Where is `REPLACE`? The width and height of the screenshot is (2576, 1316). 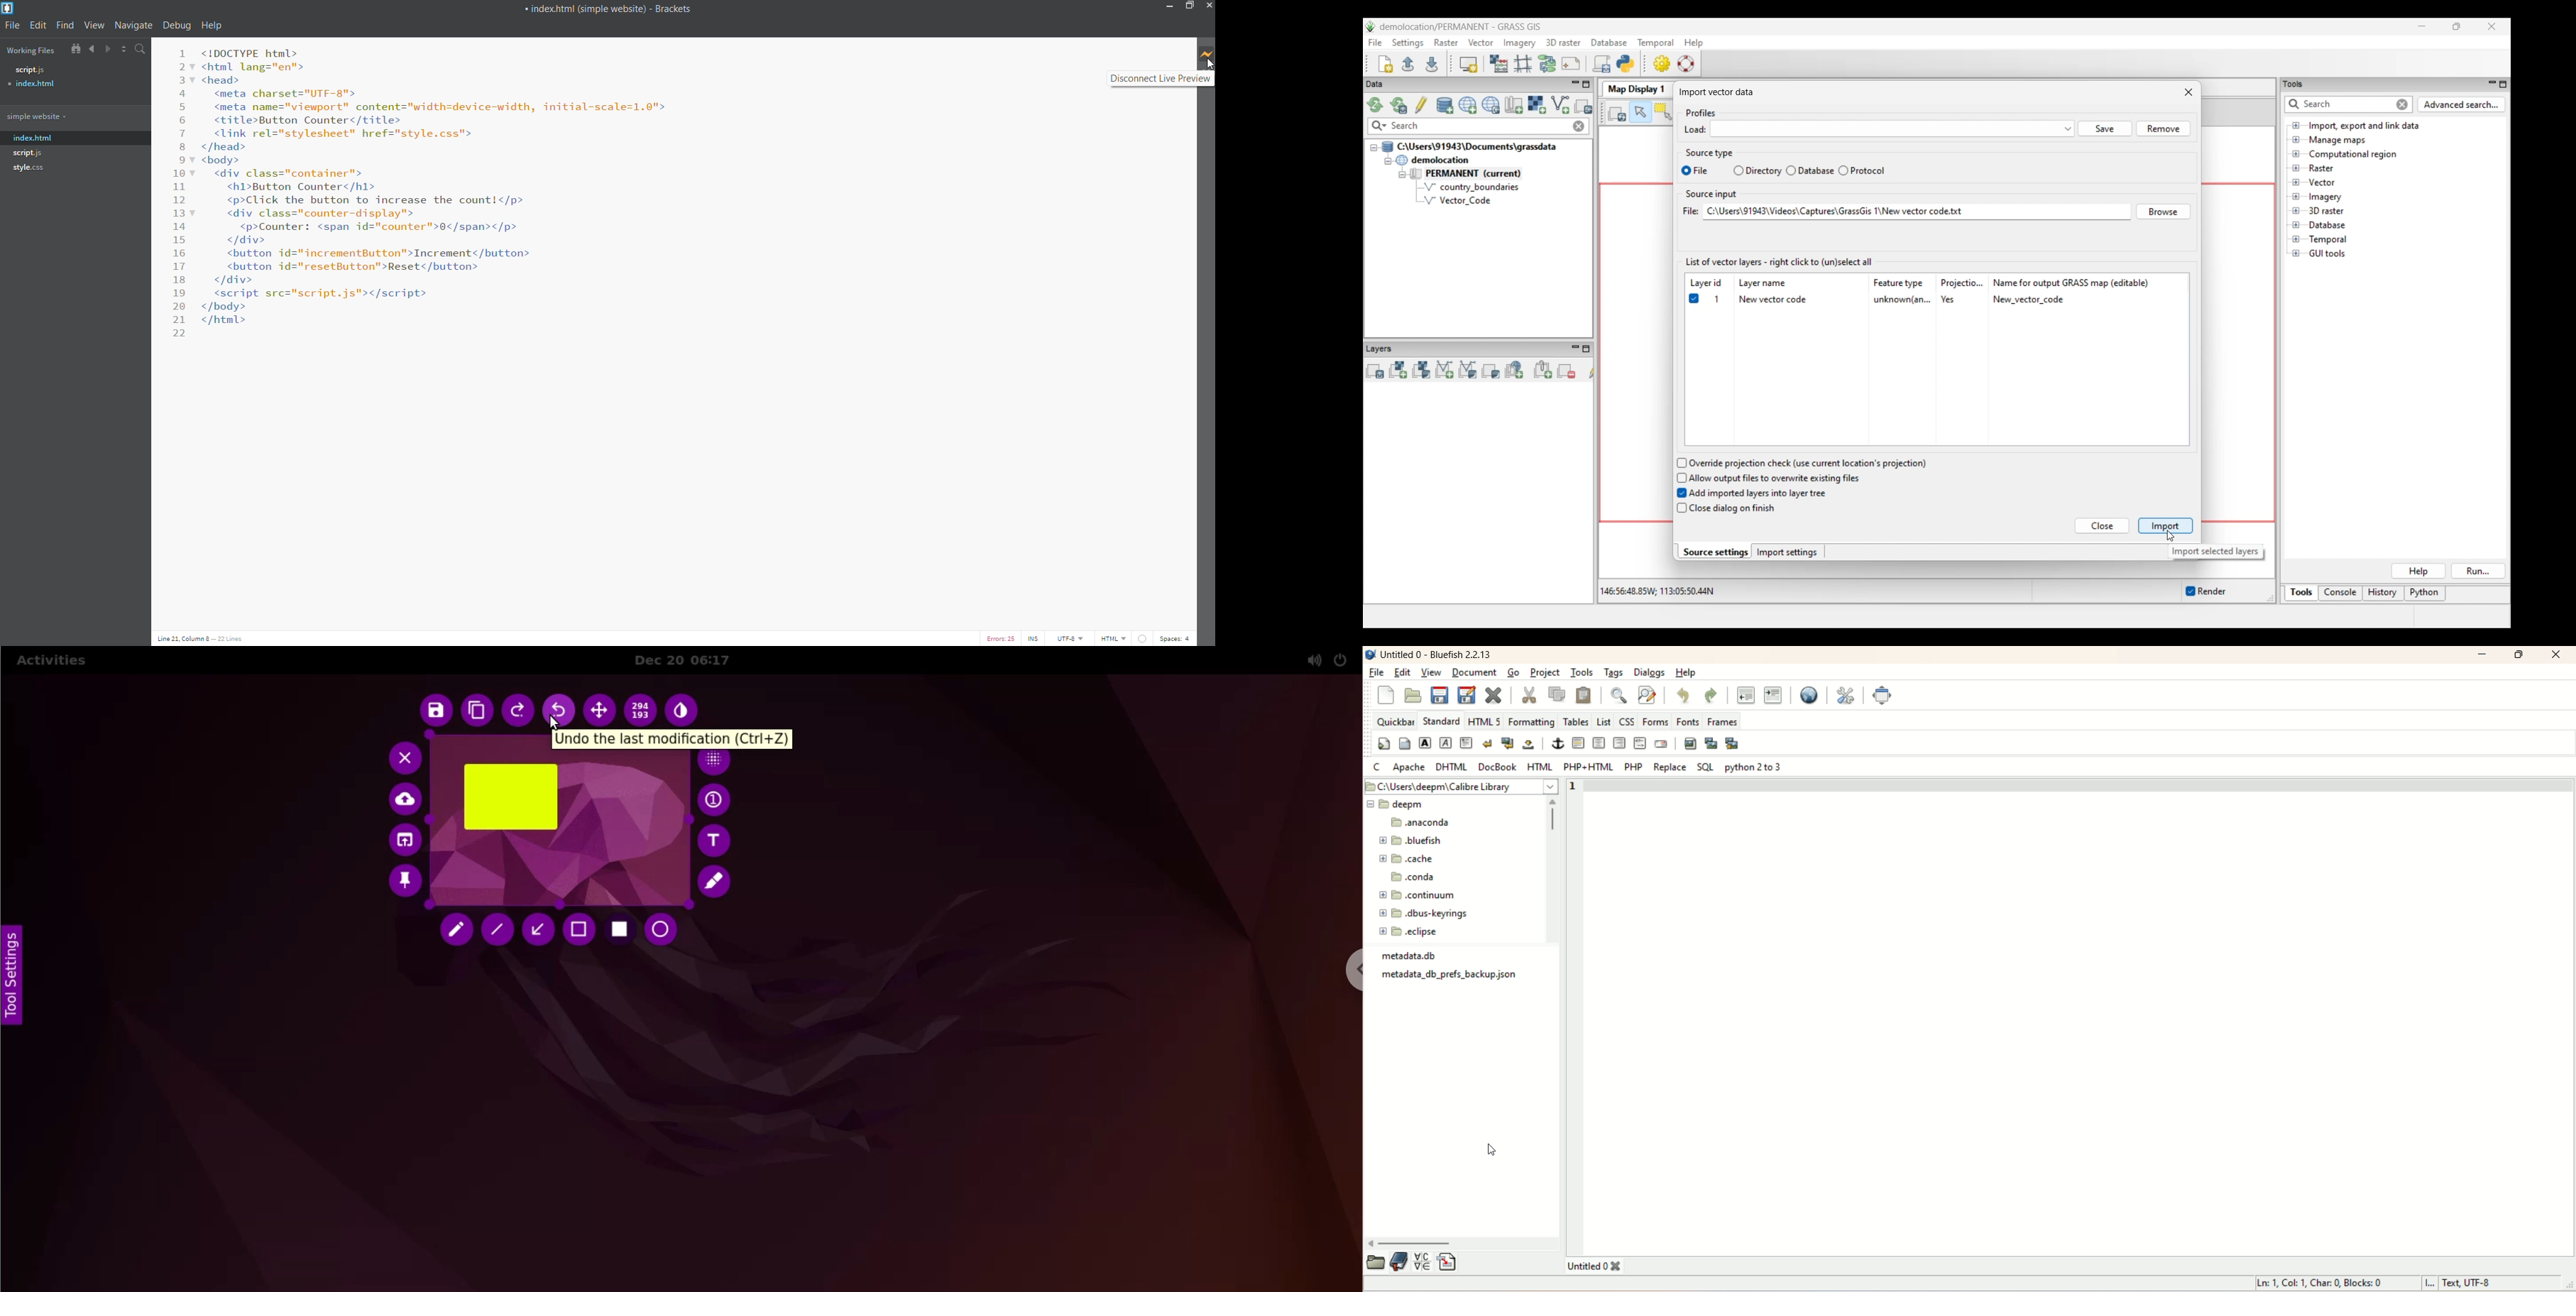 REPLACE is located at coordinates (1669, 769).